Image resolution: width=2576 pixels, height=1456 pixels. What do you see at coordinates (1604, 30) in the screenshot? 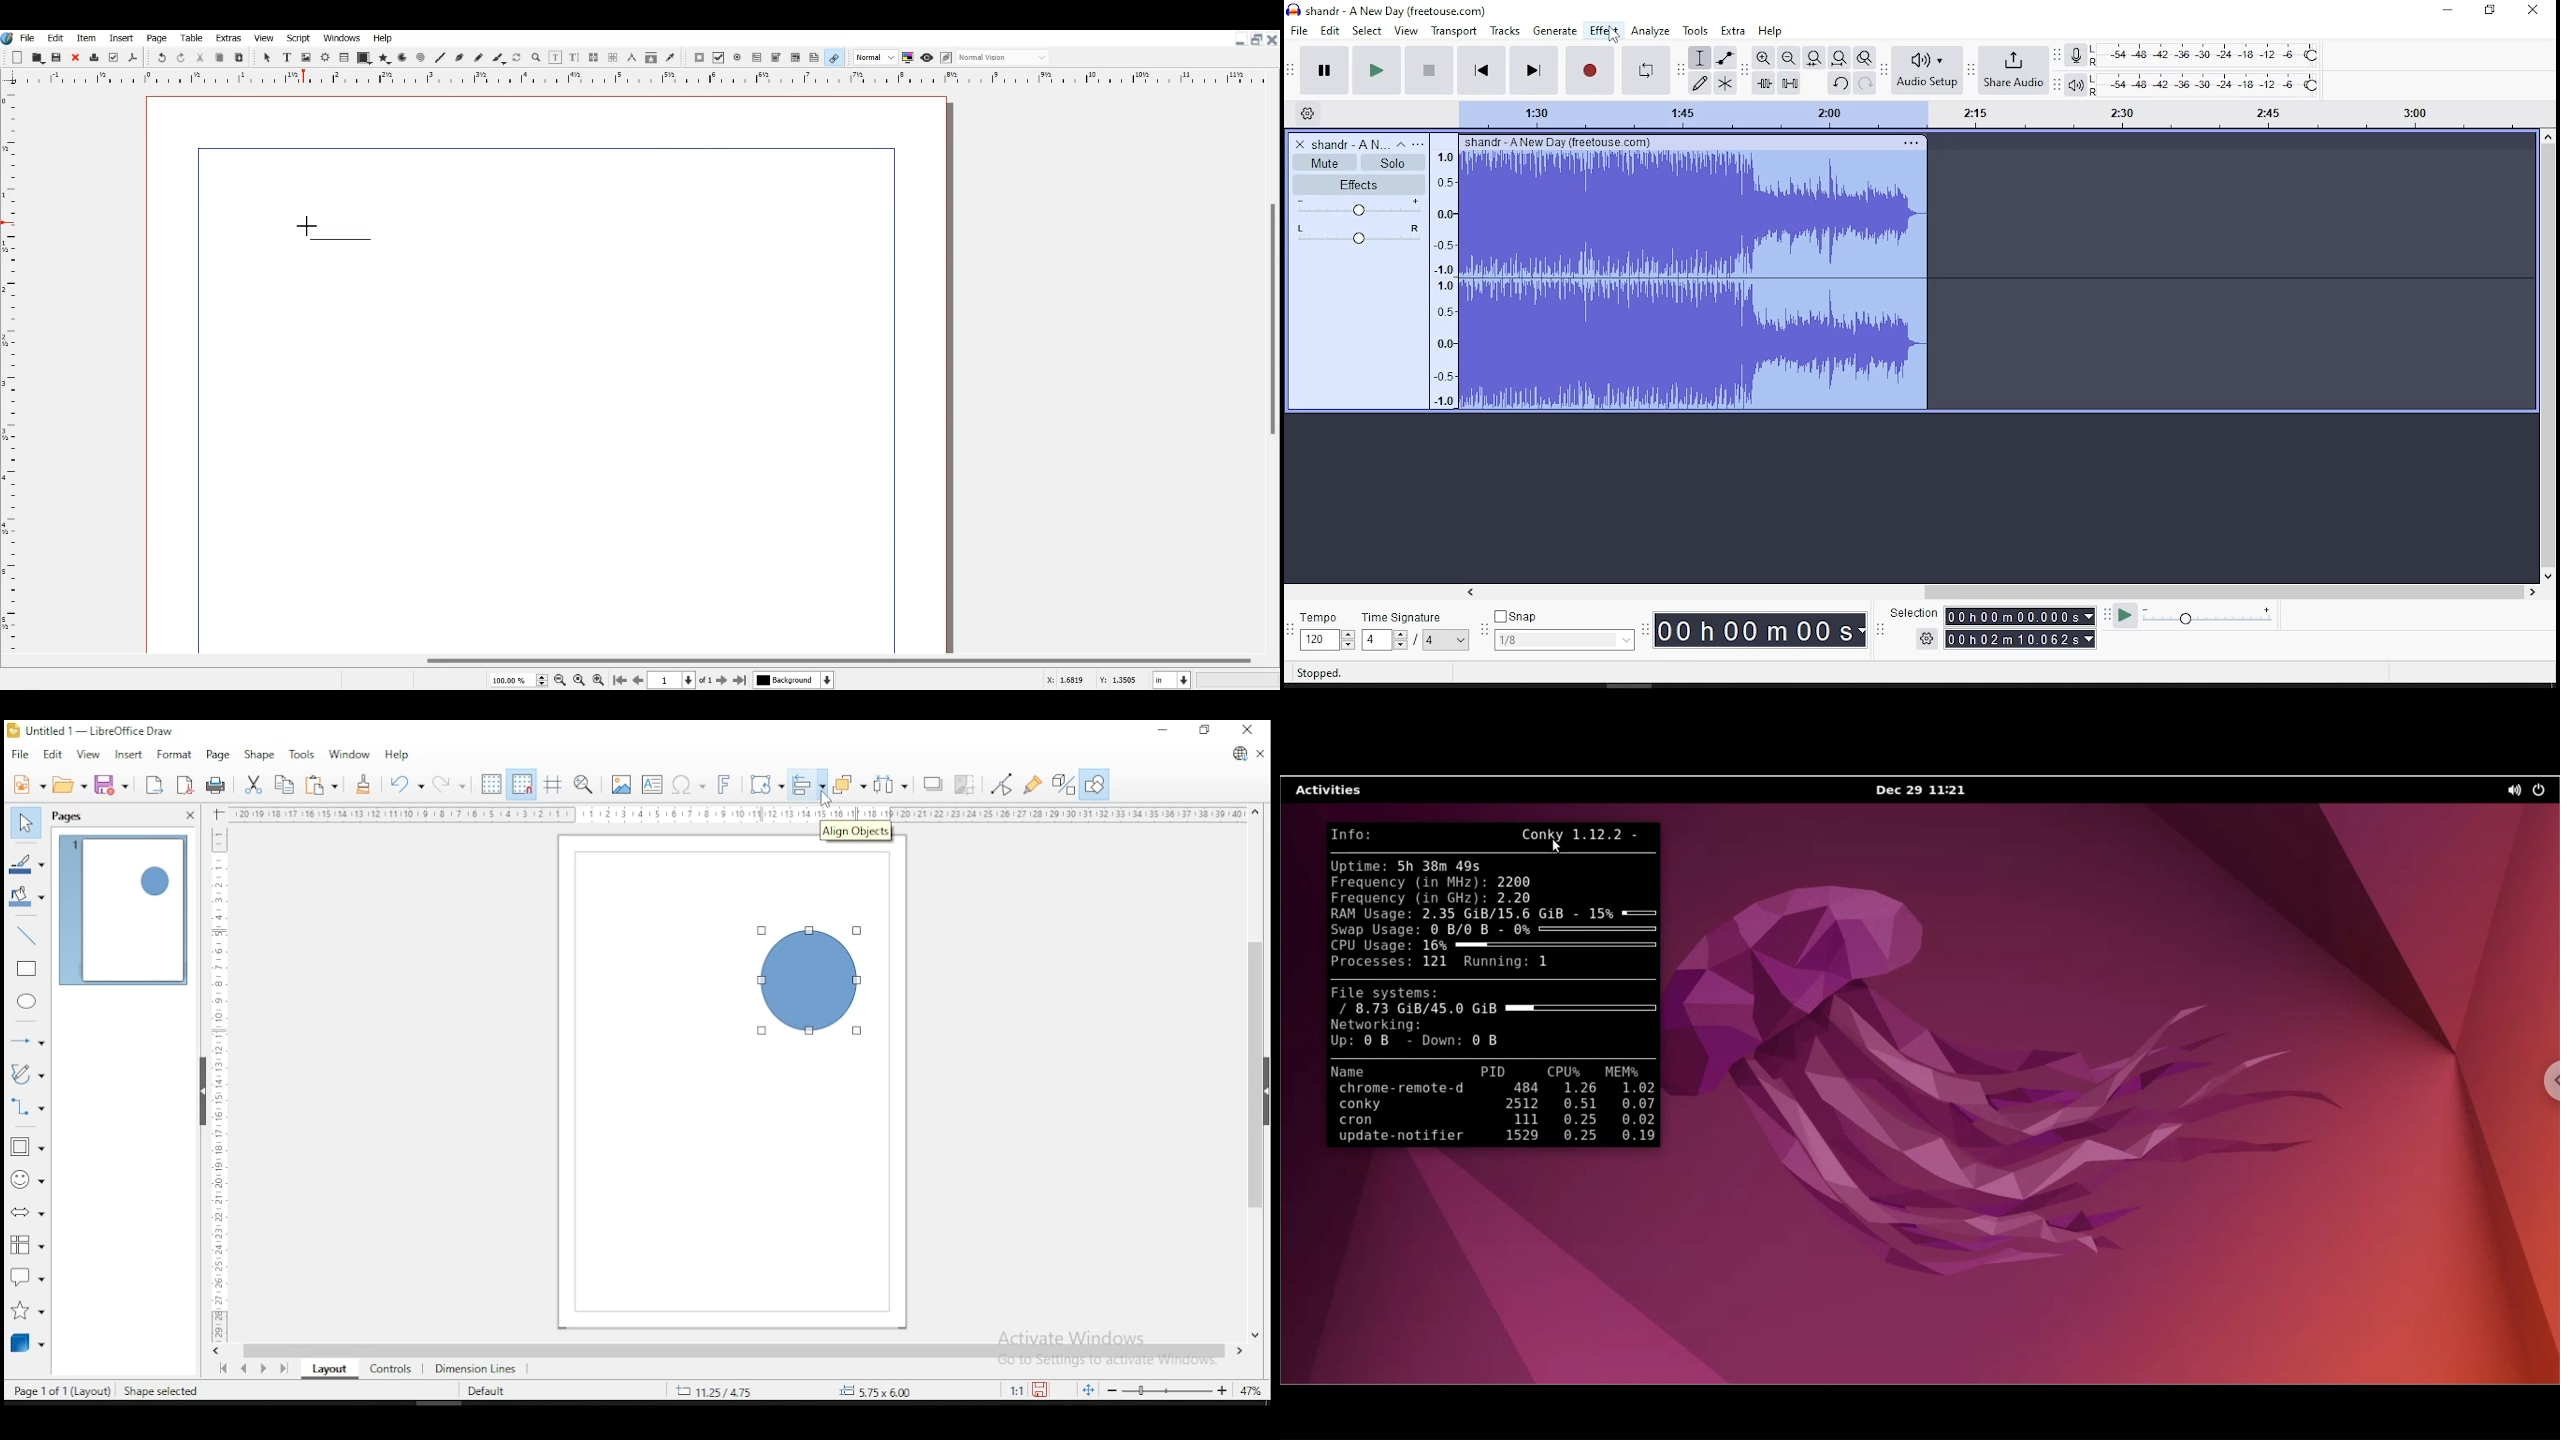
I see `effect` at bounding box center [1604, 30].